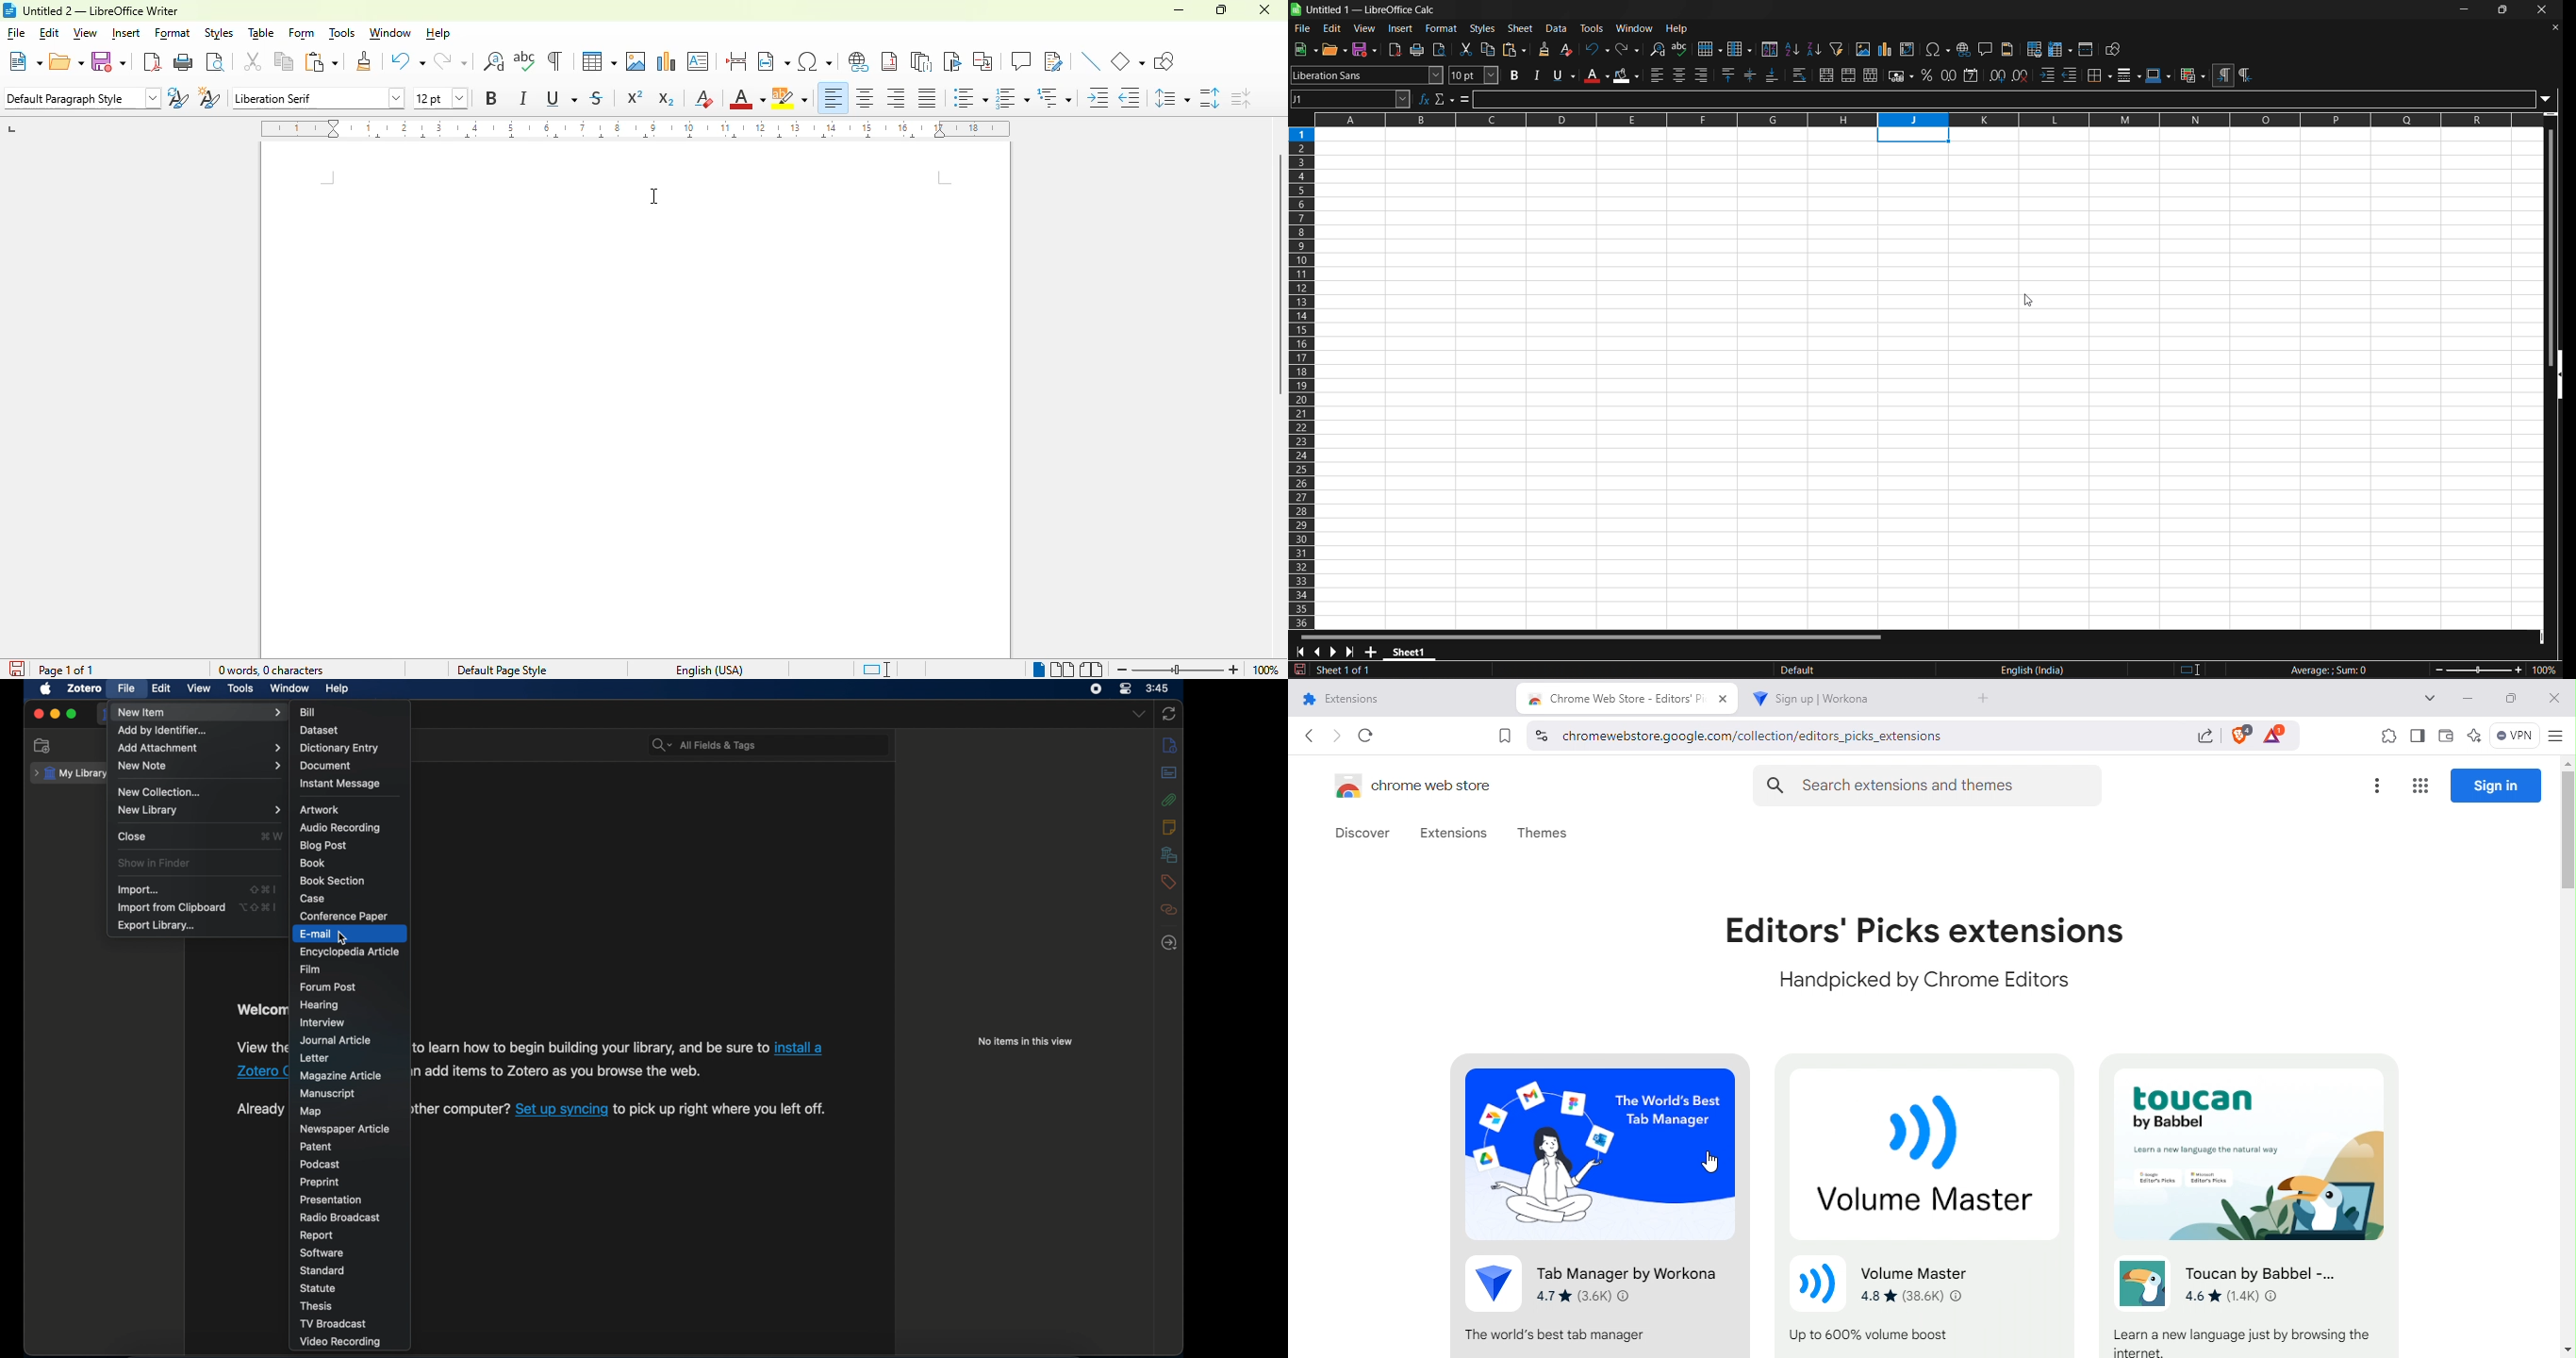 The image size is (2576, 1372). I want to click on shortcut, so click(258, 907).